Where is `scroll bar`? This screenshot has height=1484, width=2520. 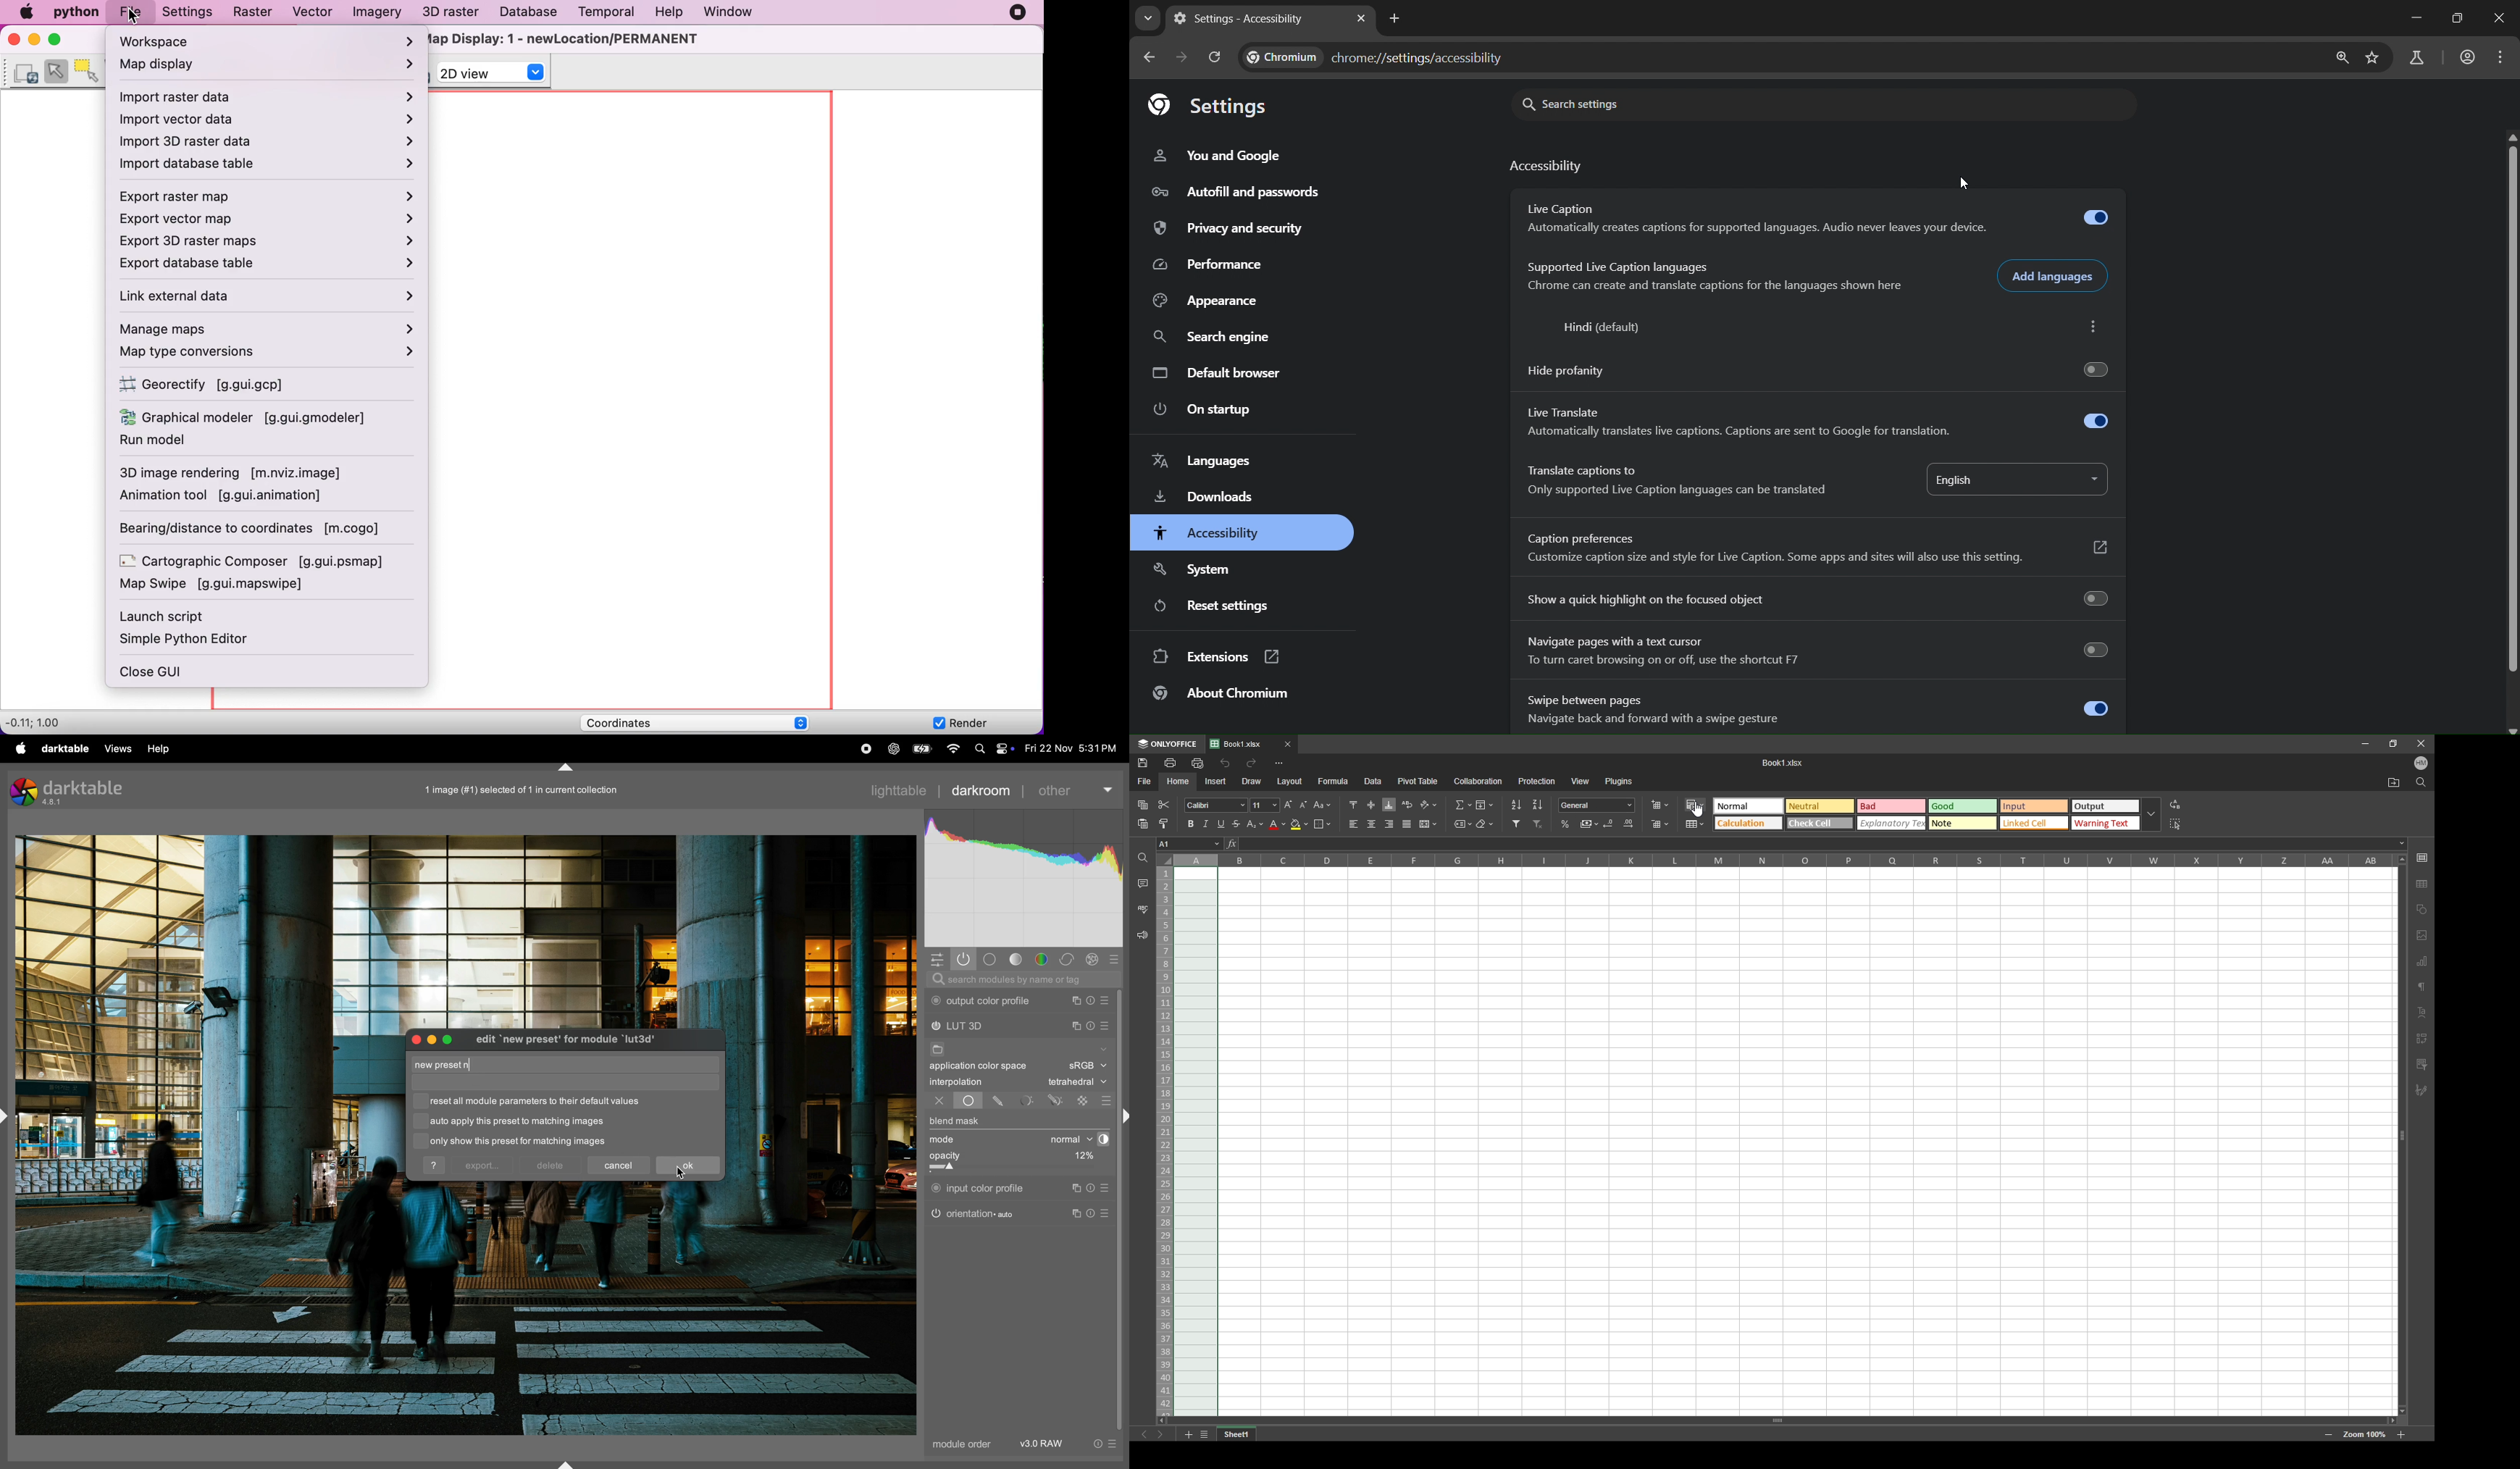 scroll bar is located at coordinates (2511, 409).